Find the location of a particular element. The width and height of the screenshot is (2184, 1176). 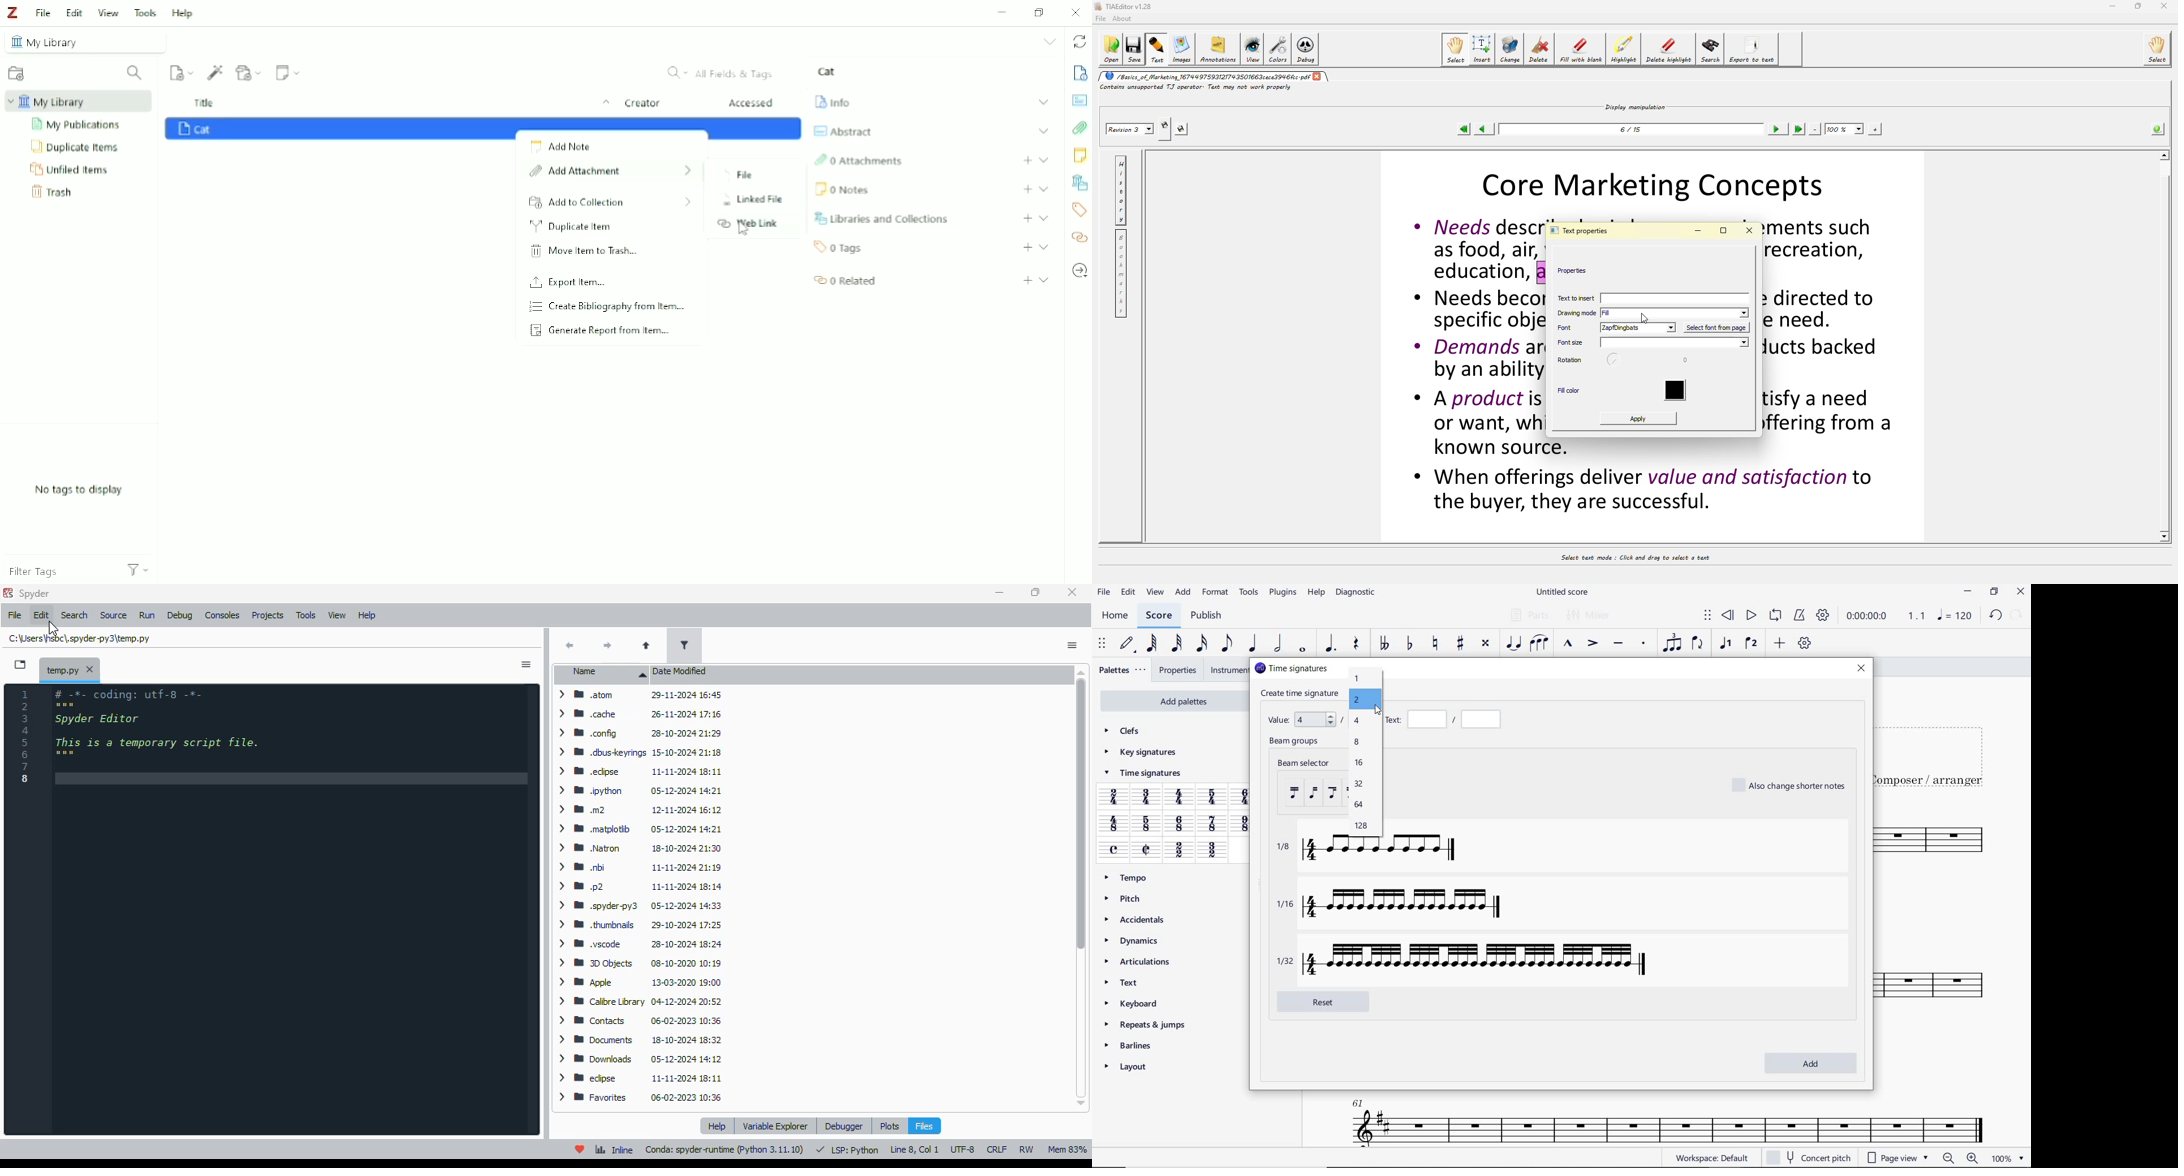

2 WW Favorites 06-02-2023 10:36 is located at coordinates (643, 1100).